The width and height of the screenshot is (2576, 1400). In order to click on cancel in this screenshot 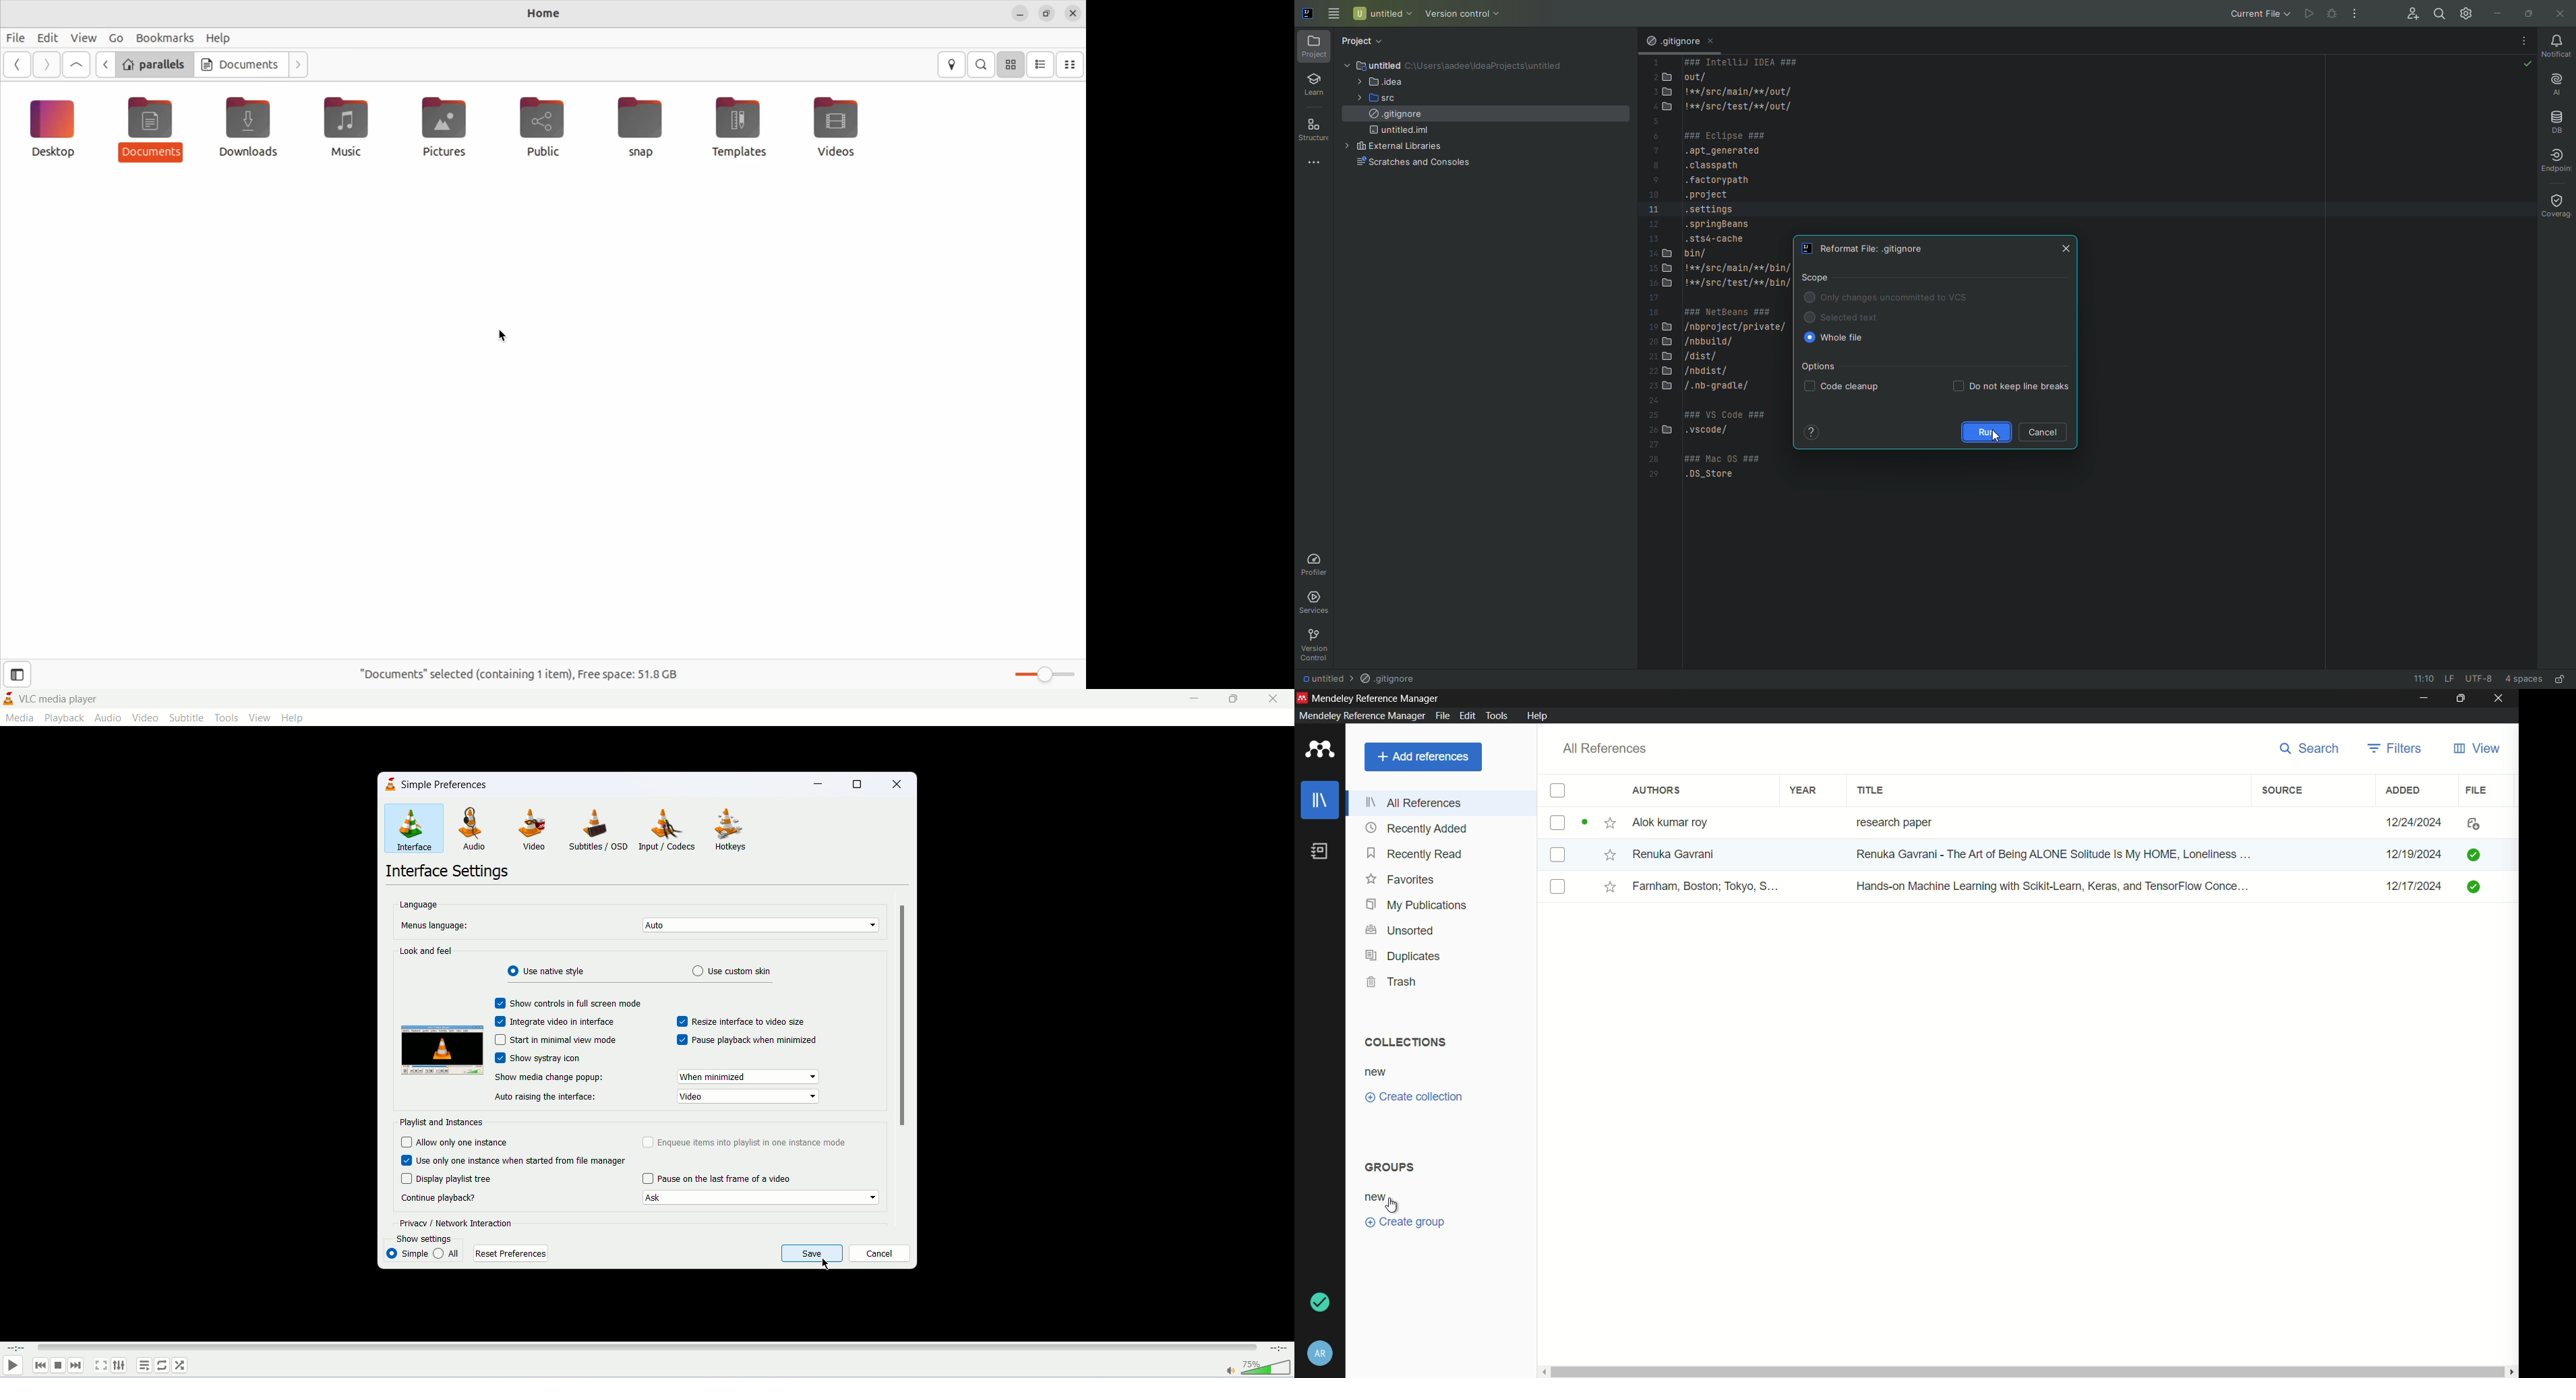, I will do `click(880, 1254)`.